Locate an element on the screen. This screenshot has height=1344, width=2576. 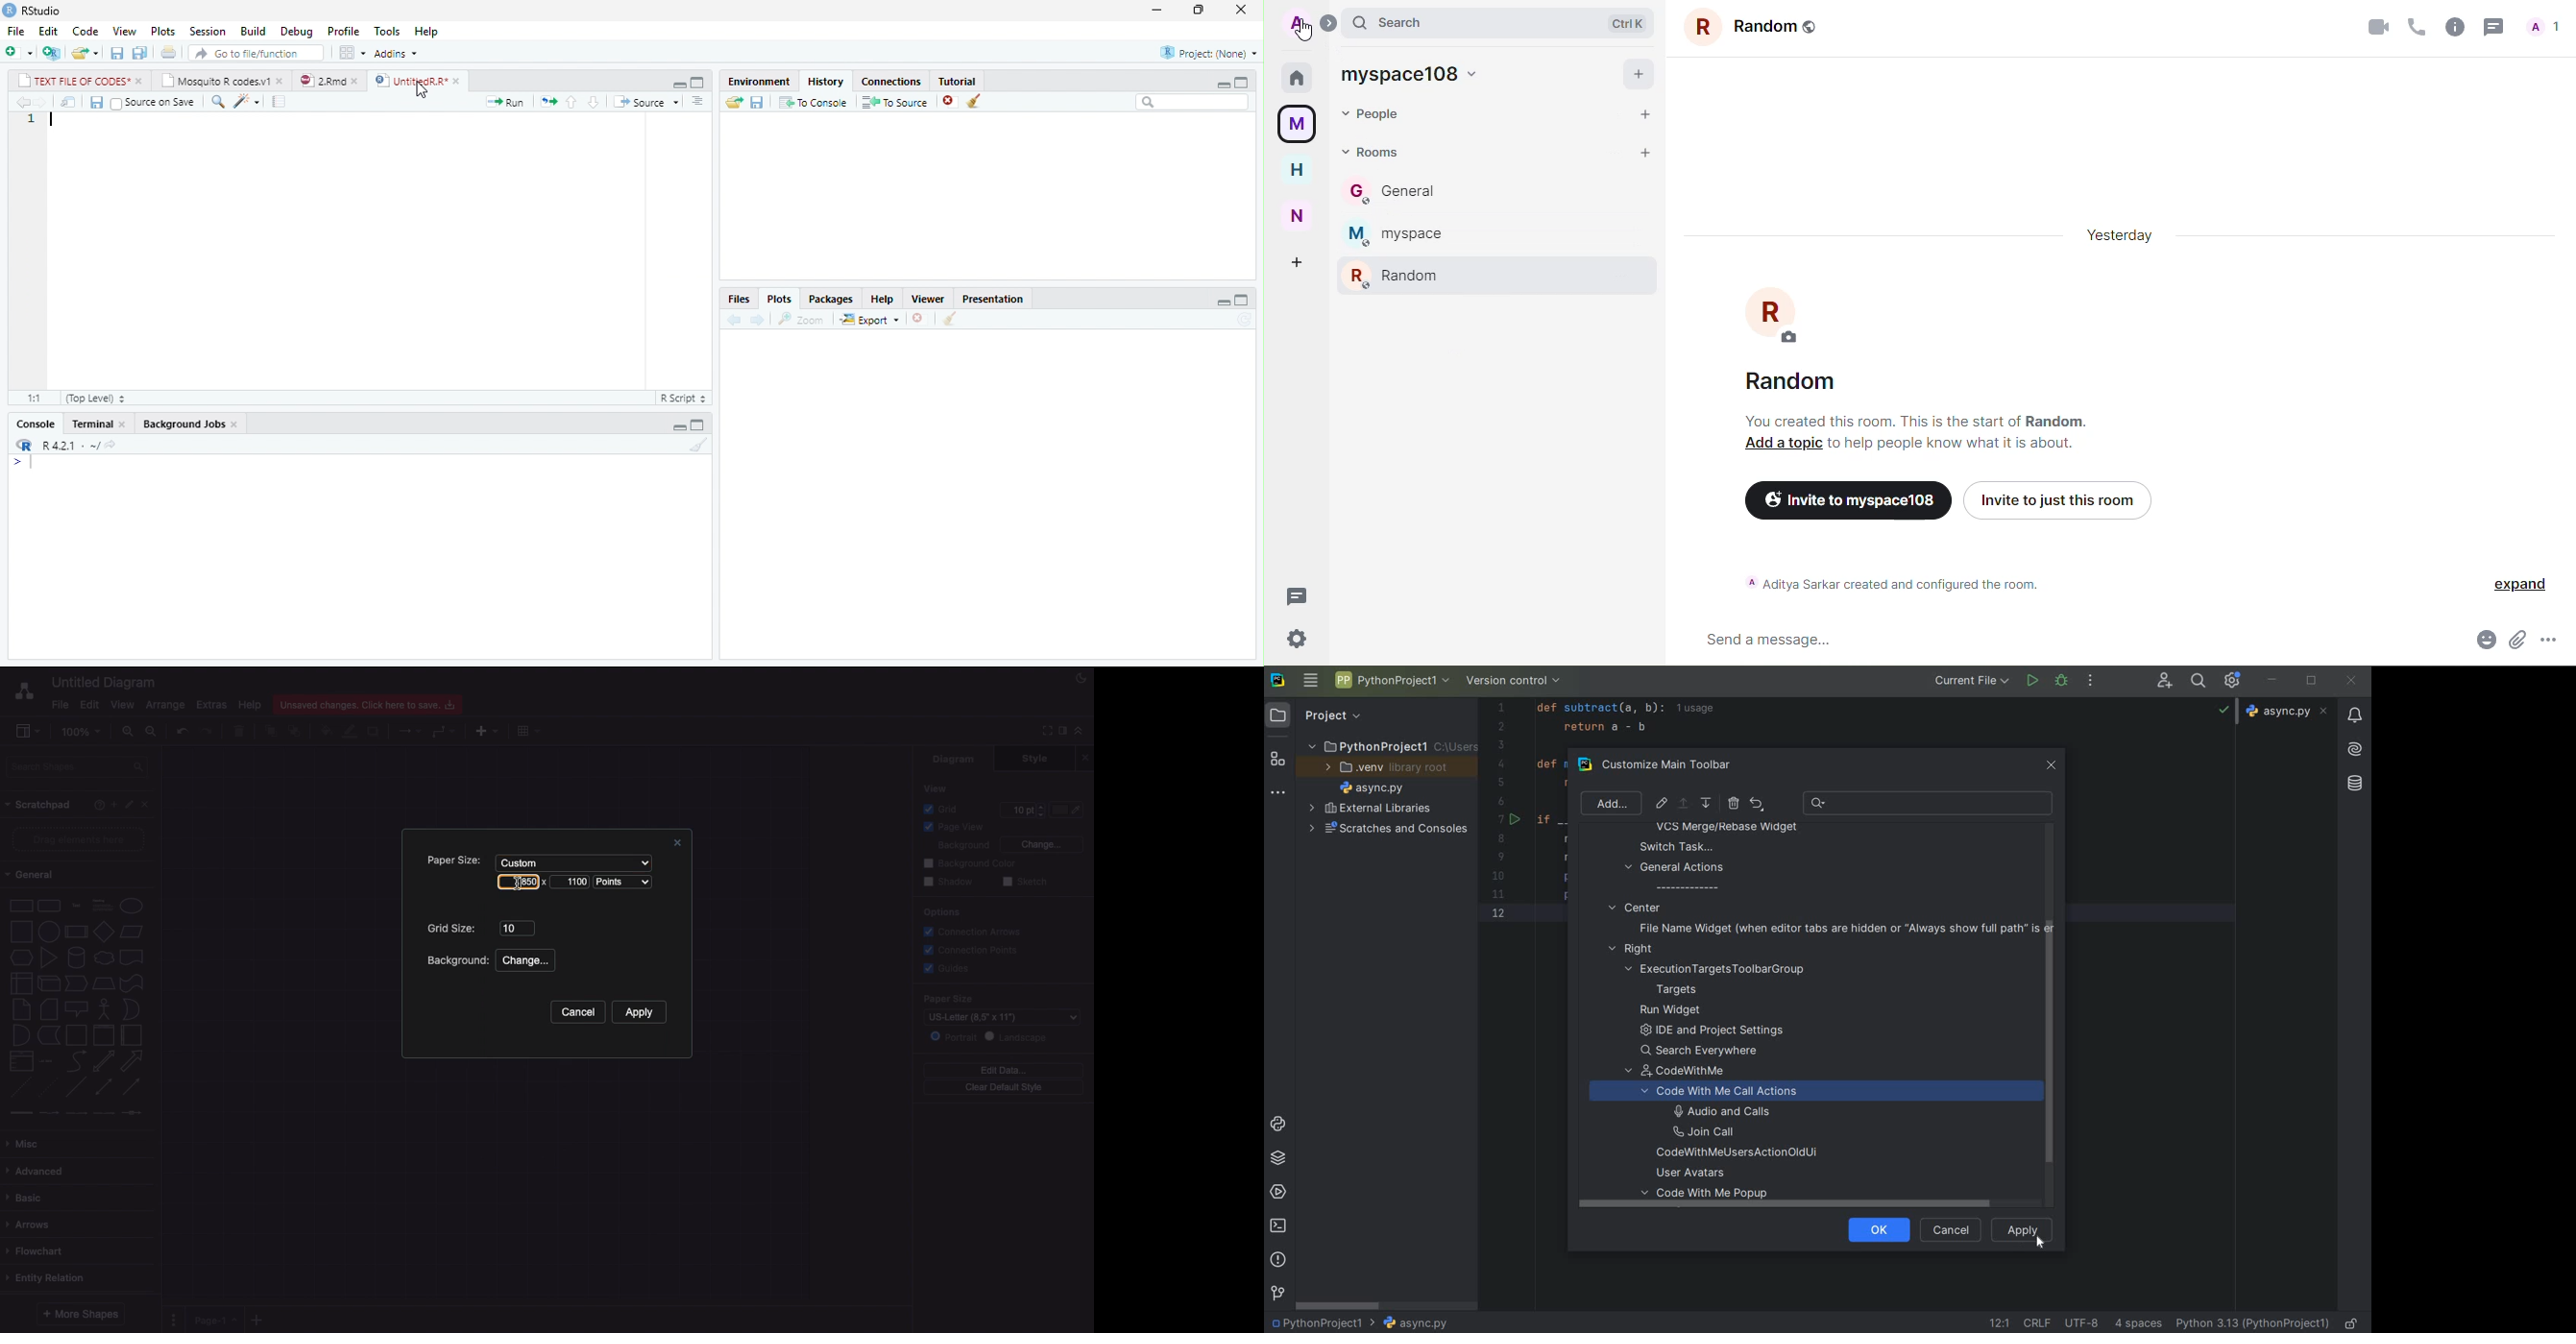
Background Jobs is located at coordinates (183, 424).